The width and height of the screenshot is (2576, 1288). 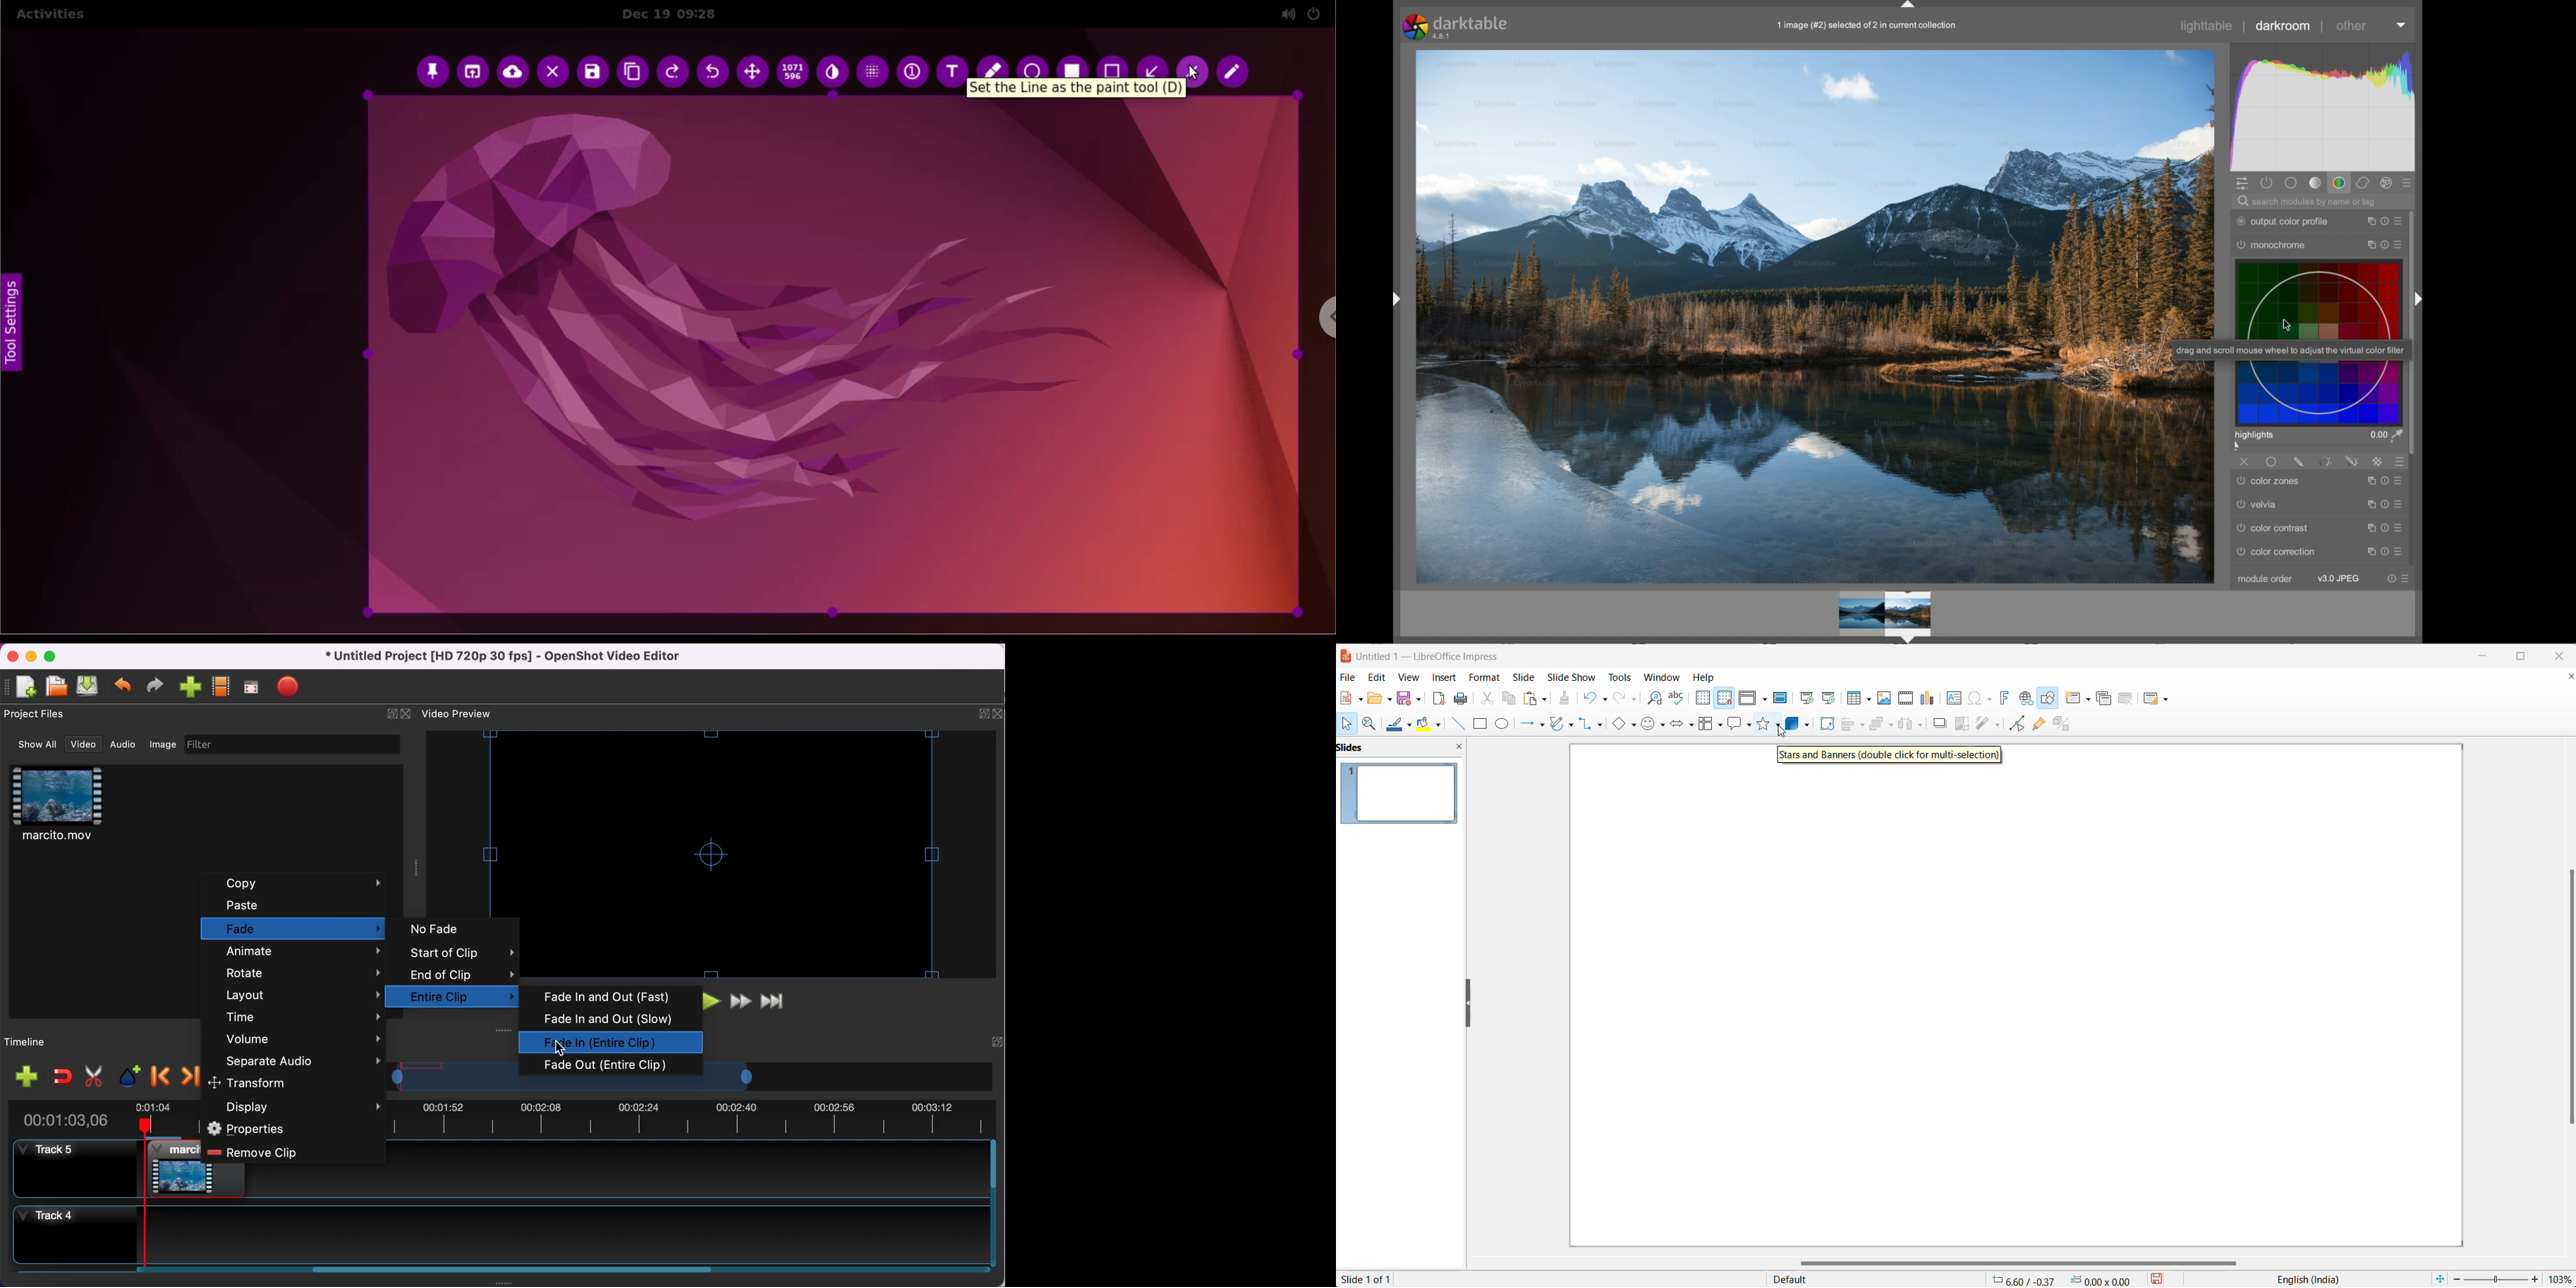 What do you see at coordinates (2039, 724) in the screenshot?
I see `show gluepoint function` at bounding box center [2039, 724].